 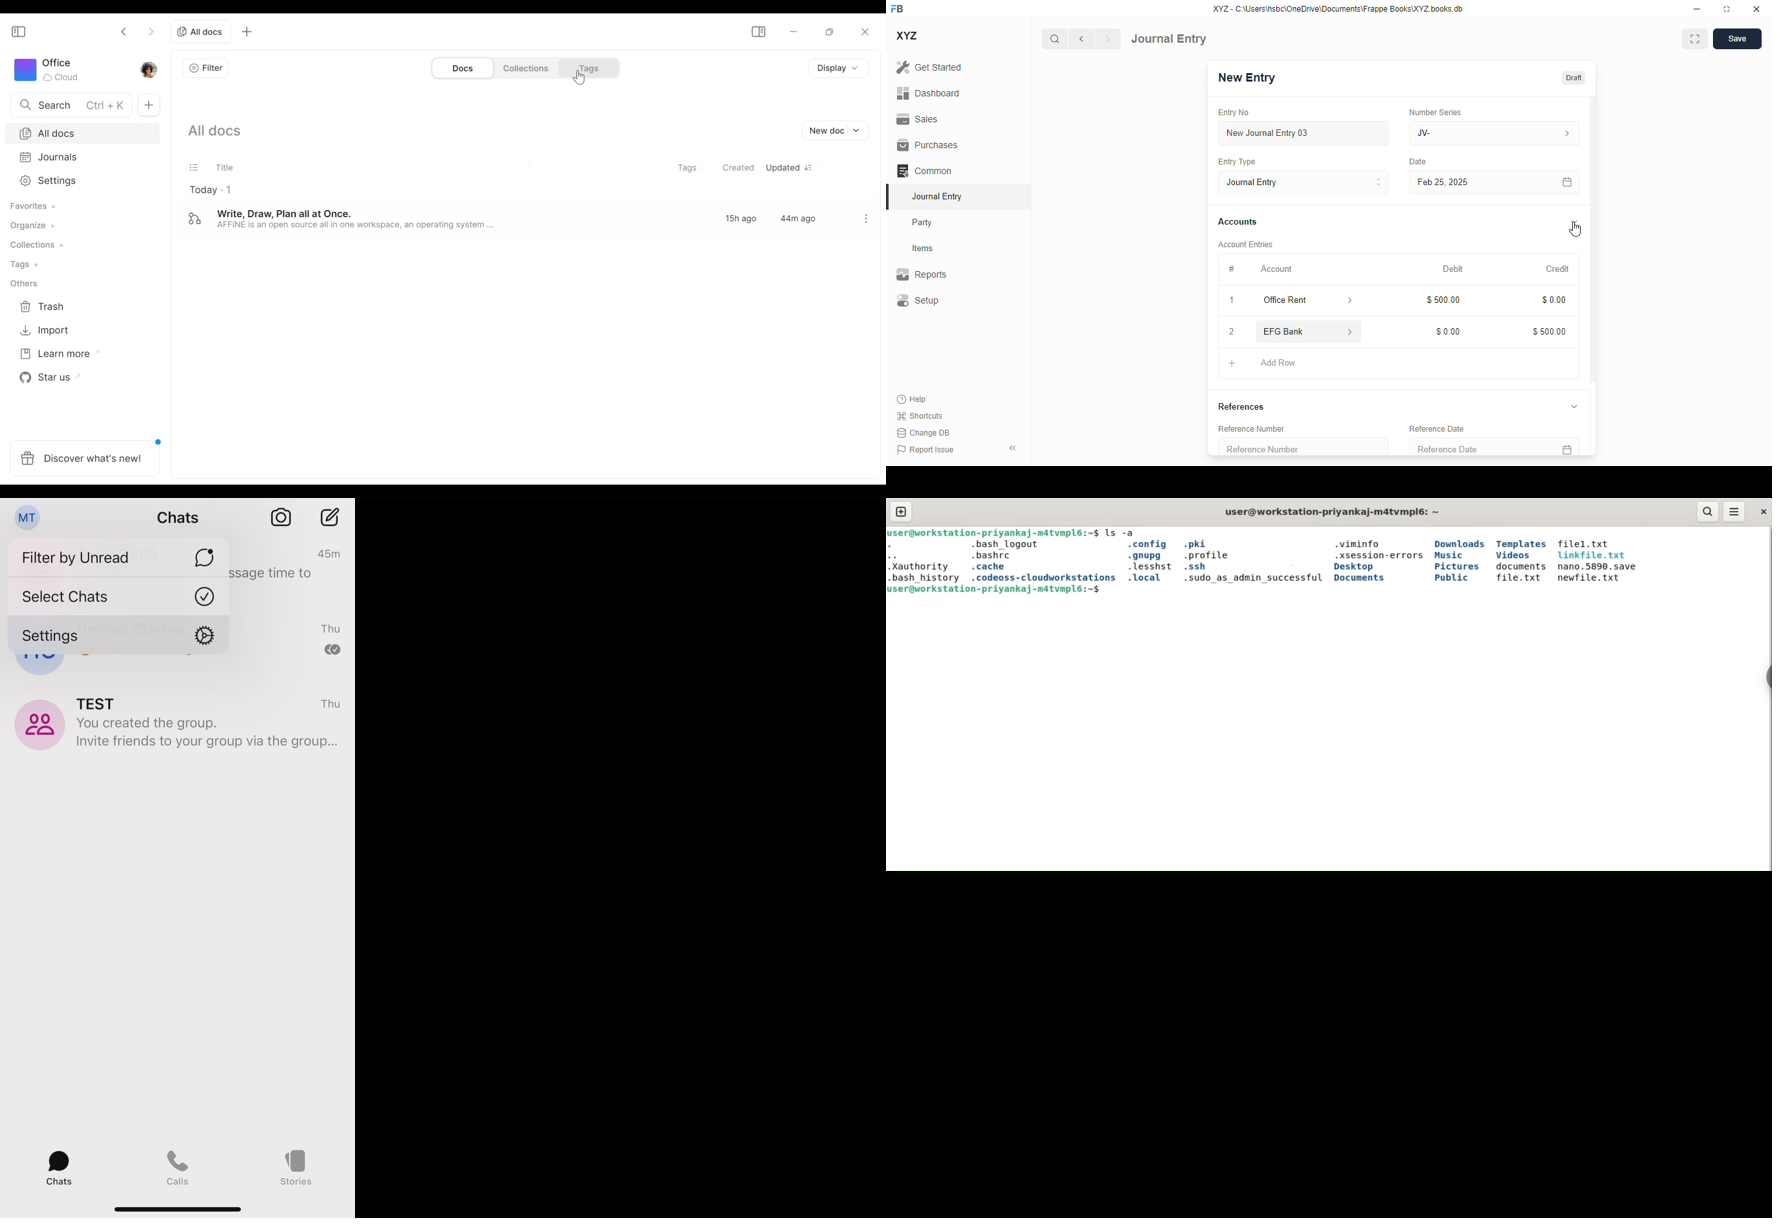 What do you see at coordinates (835, 67) in the screenshot?
I see `Display` at bounding box center [835, 67].